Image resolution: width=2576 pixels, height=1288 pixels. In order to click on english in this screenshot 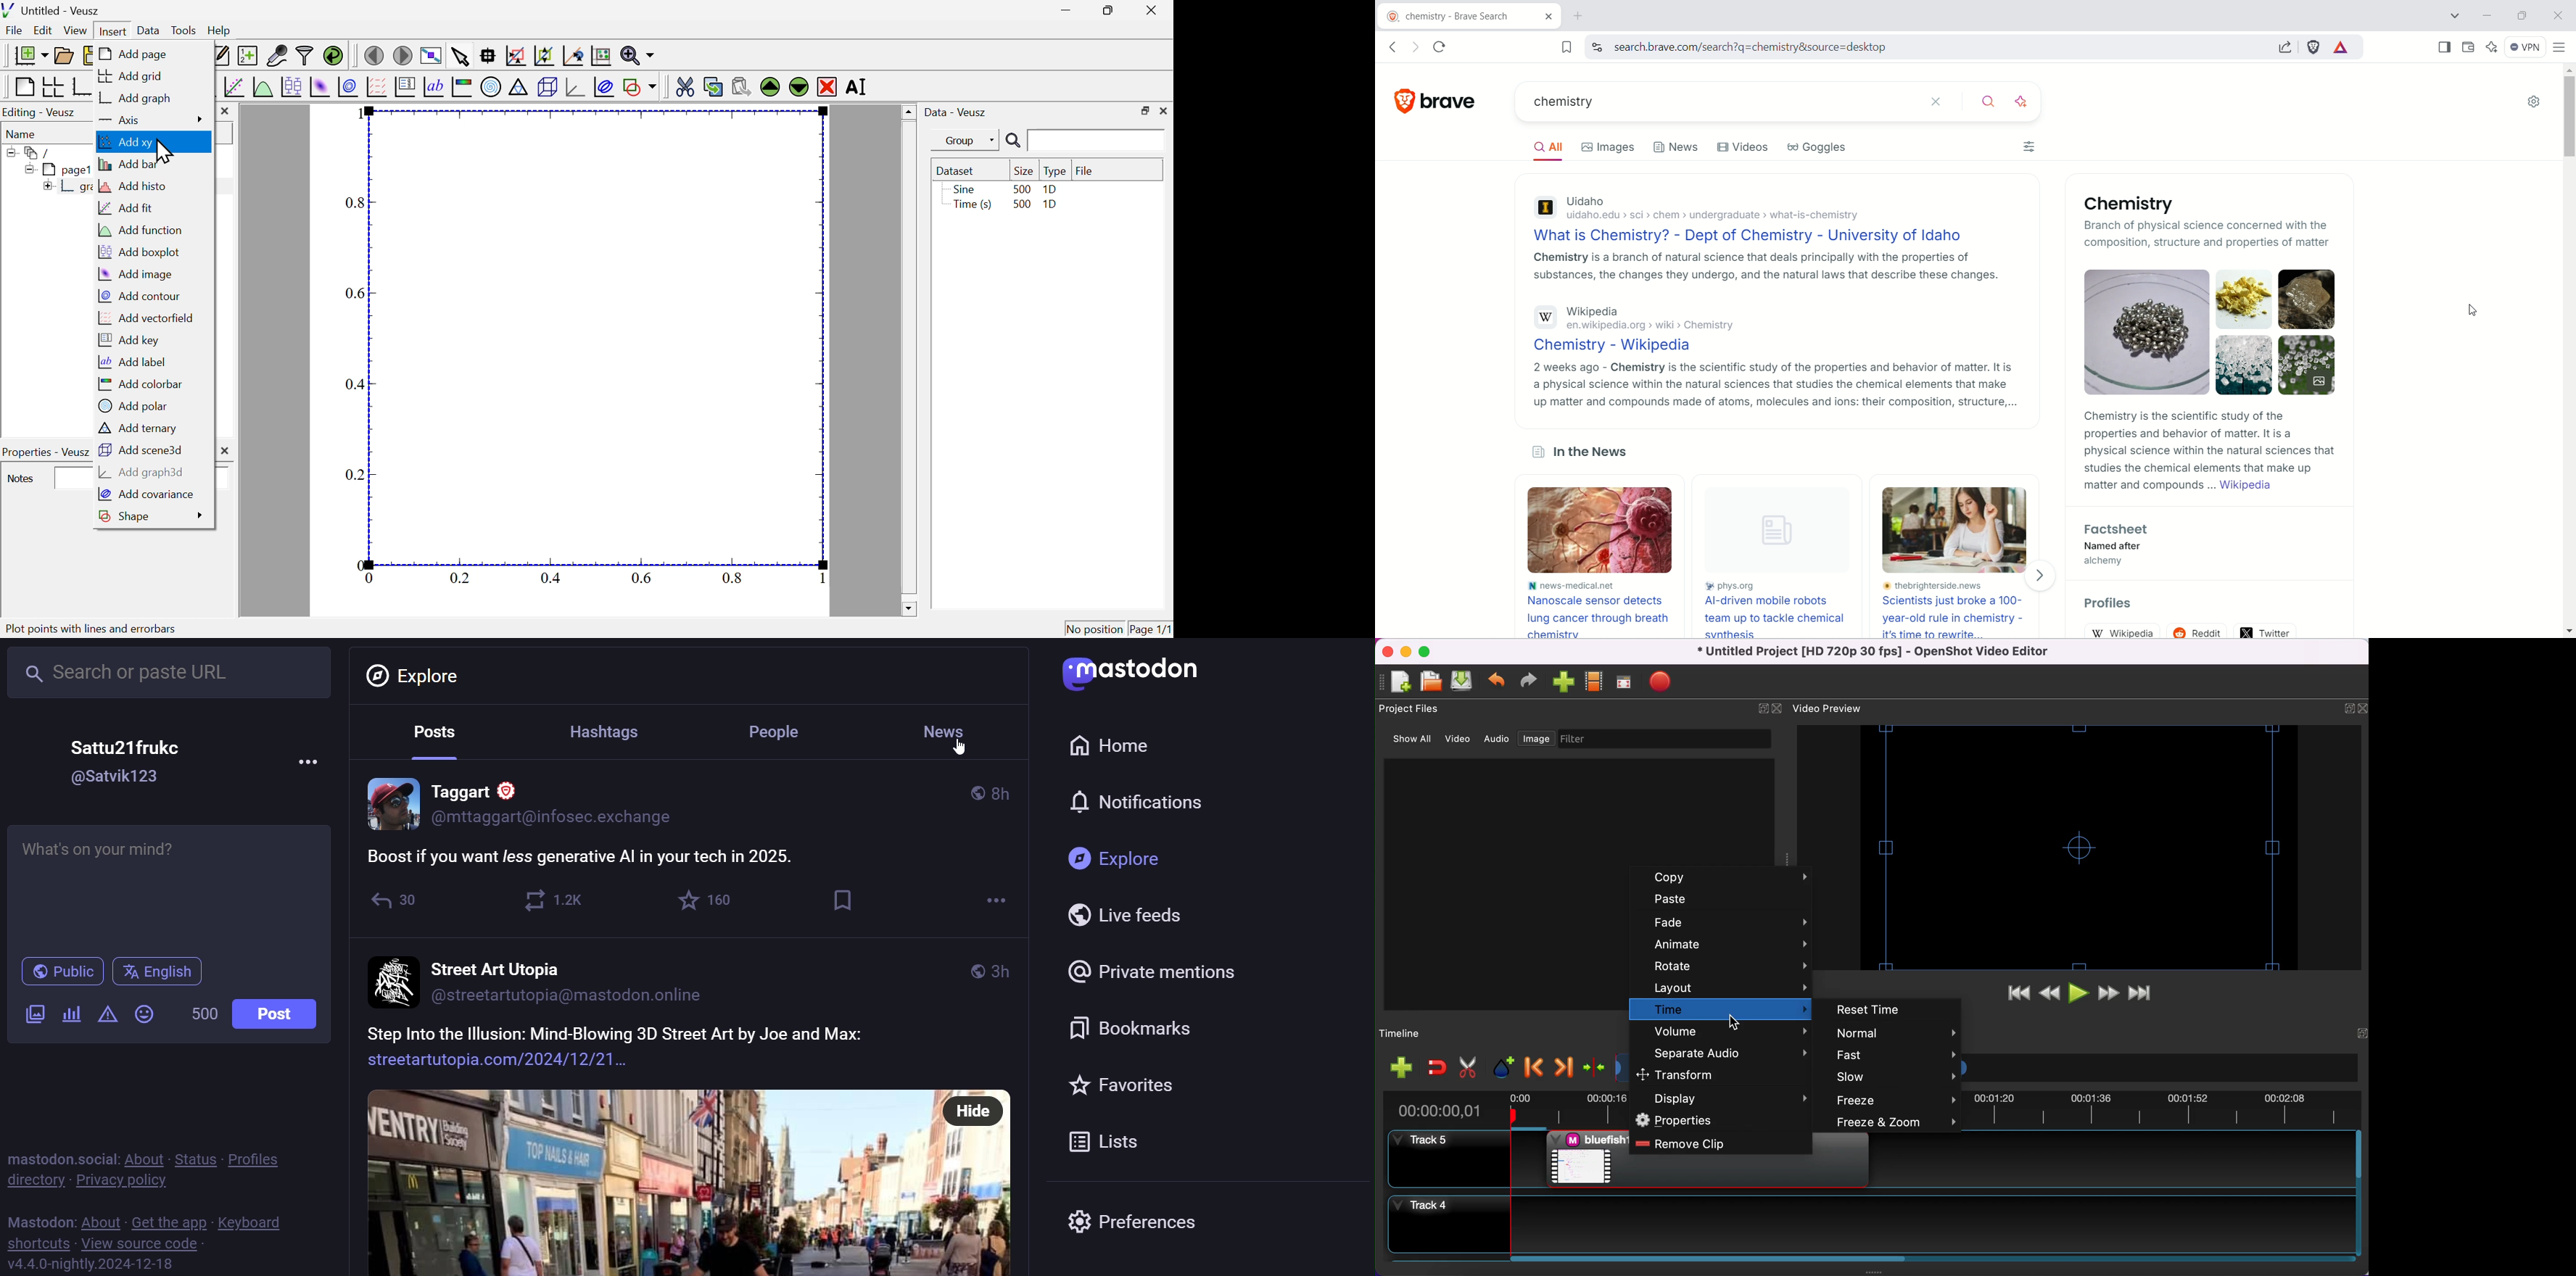, I will do `click(159, 973)`.